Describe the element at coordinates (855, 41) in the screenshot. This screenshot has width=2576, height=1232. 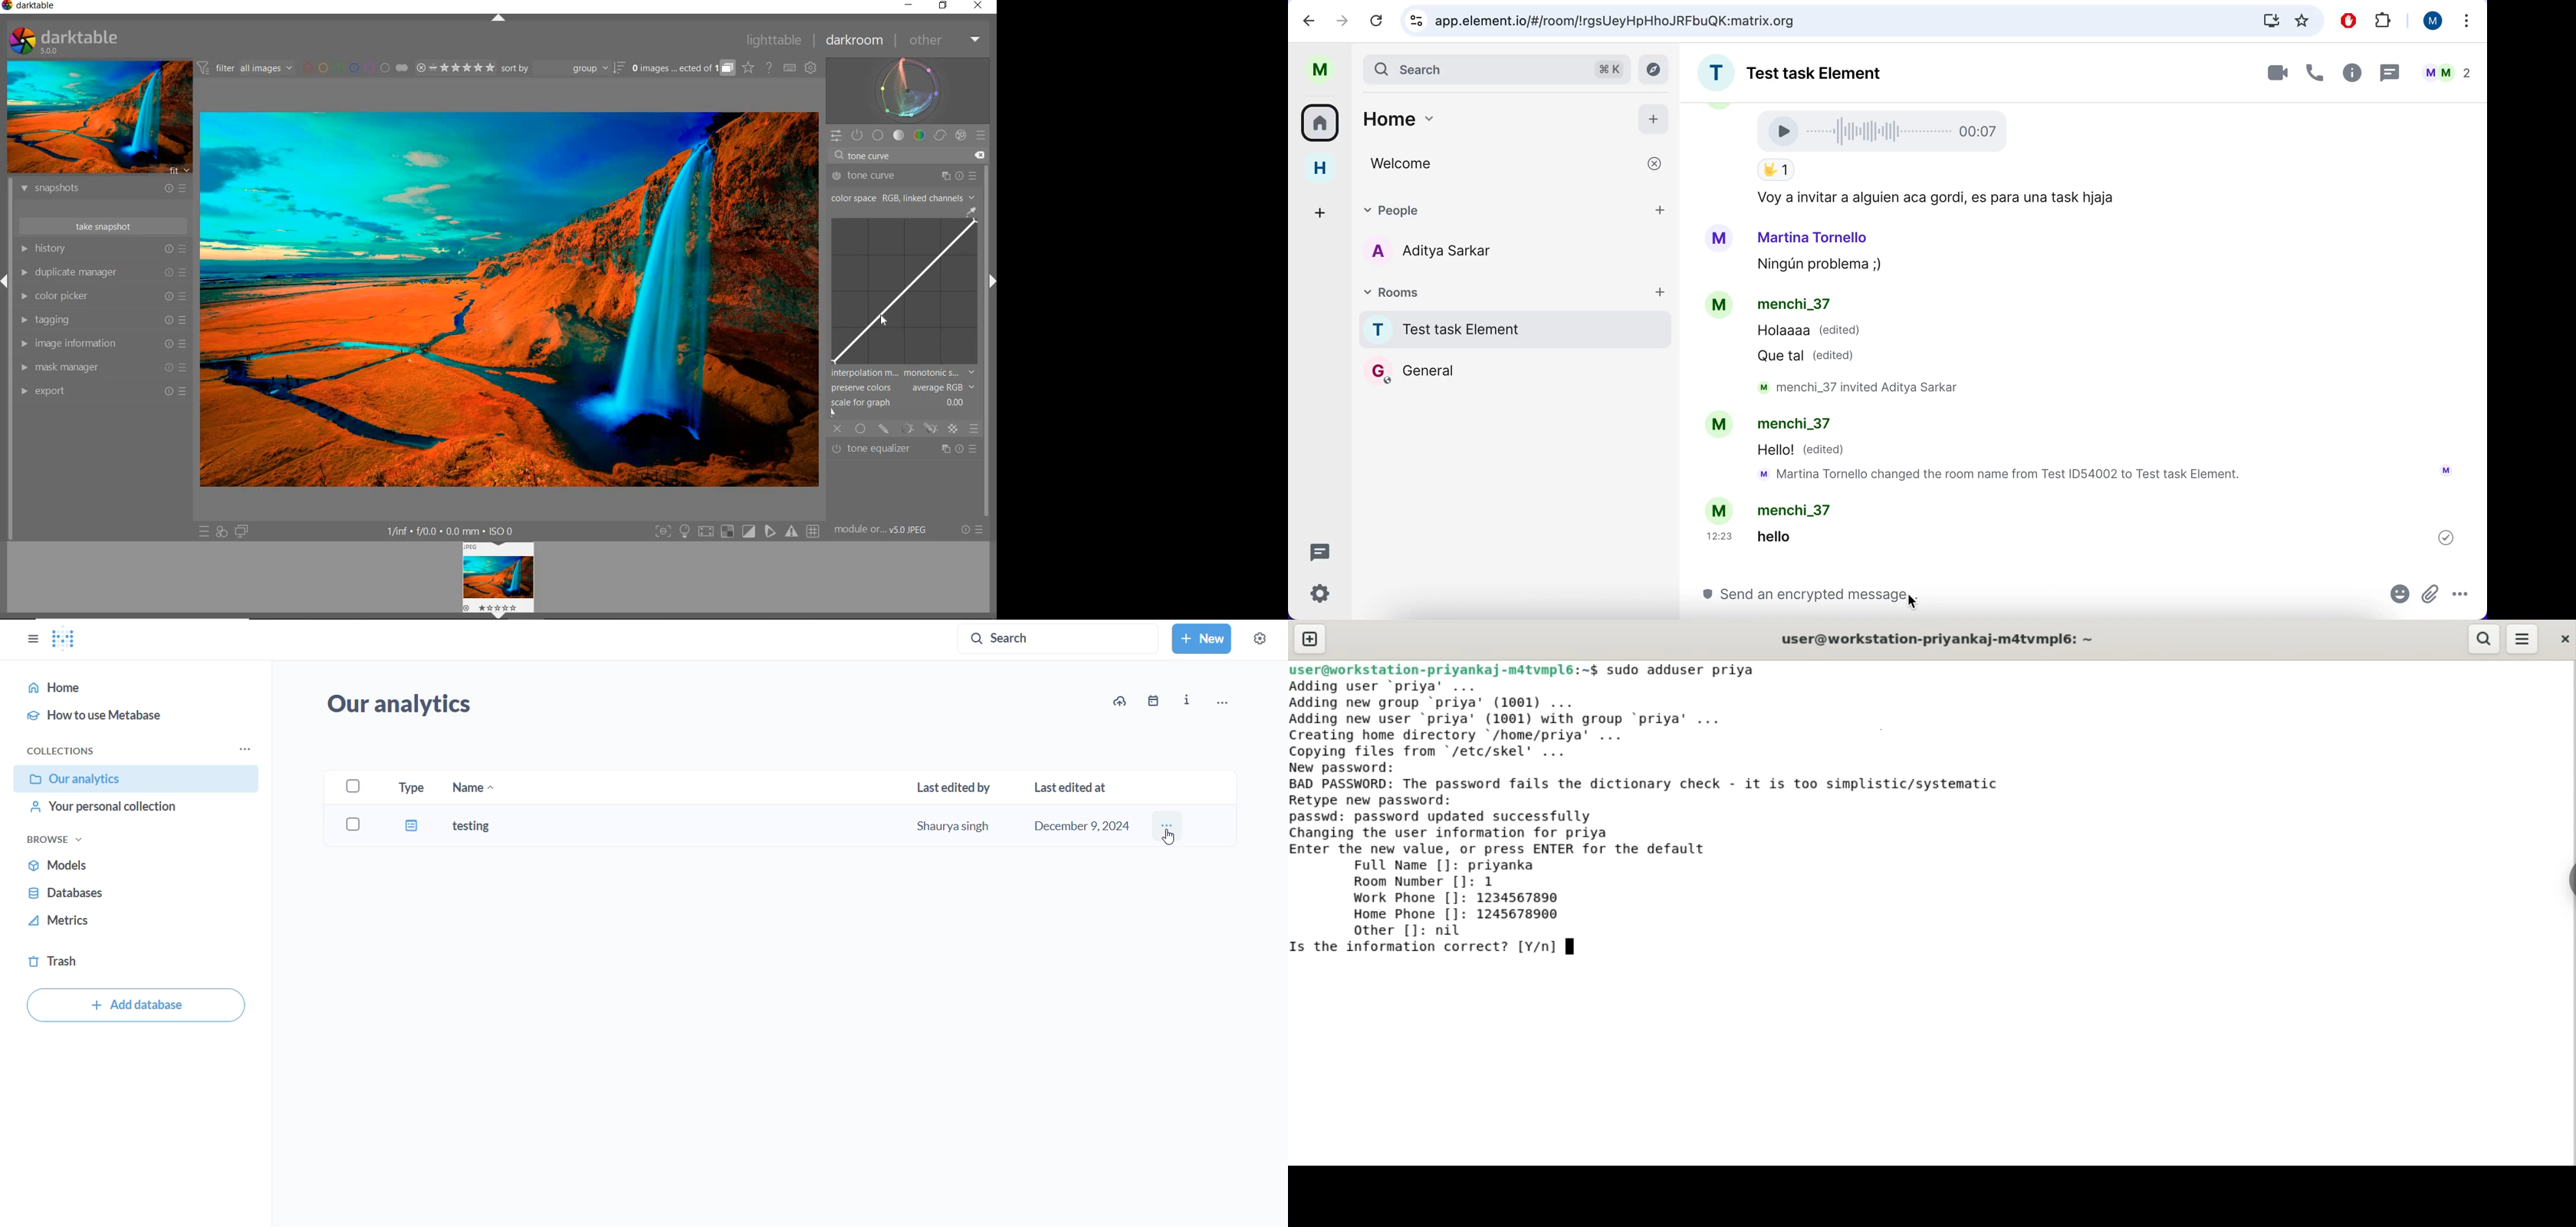
I see `darkroom` at that location.